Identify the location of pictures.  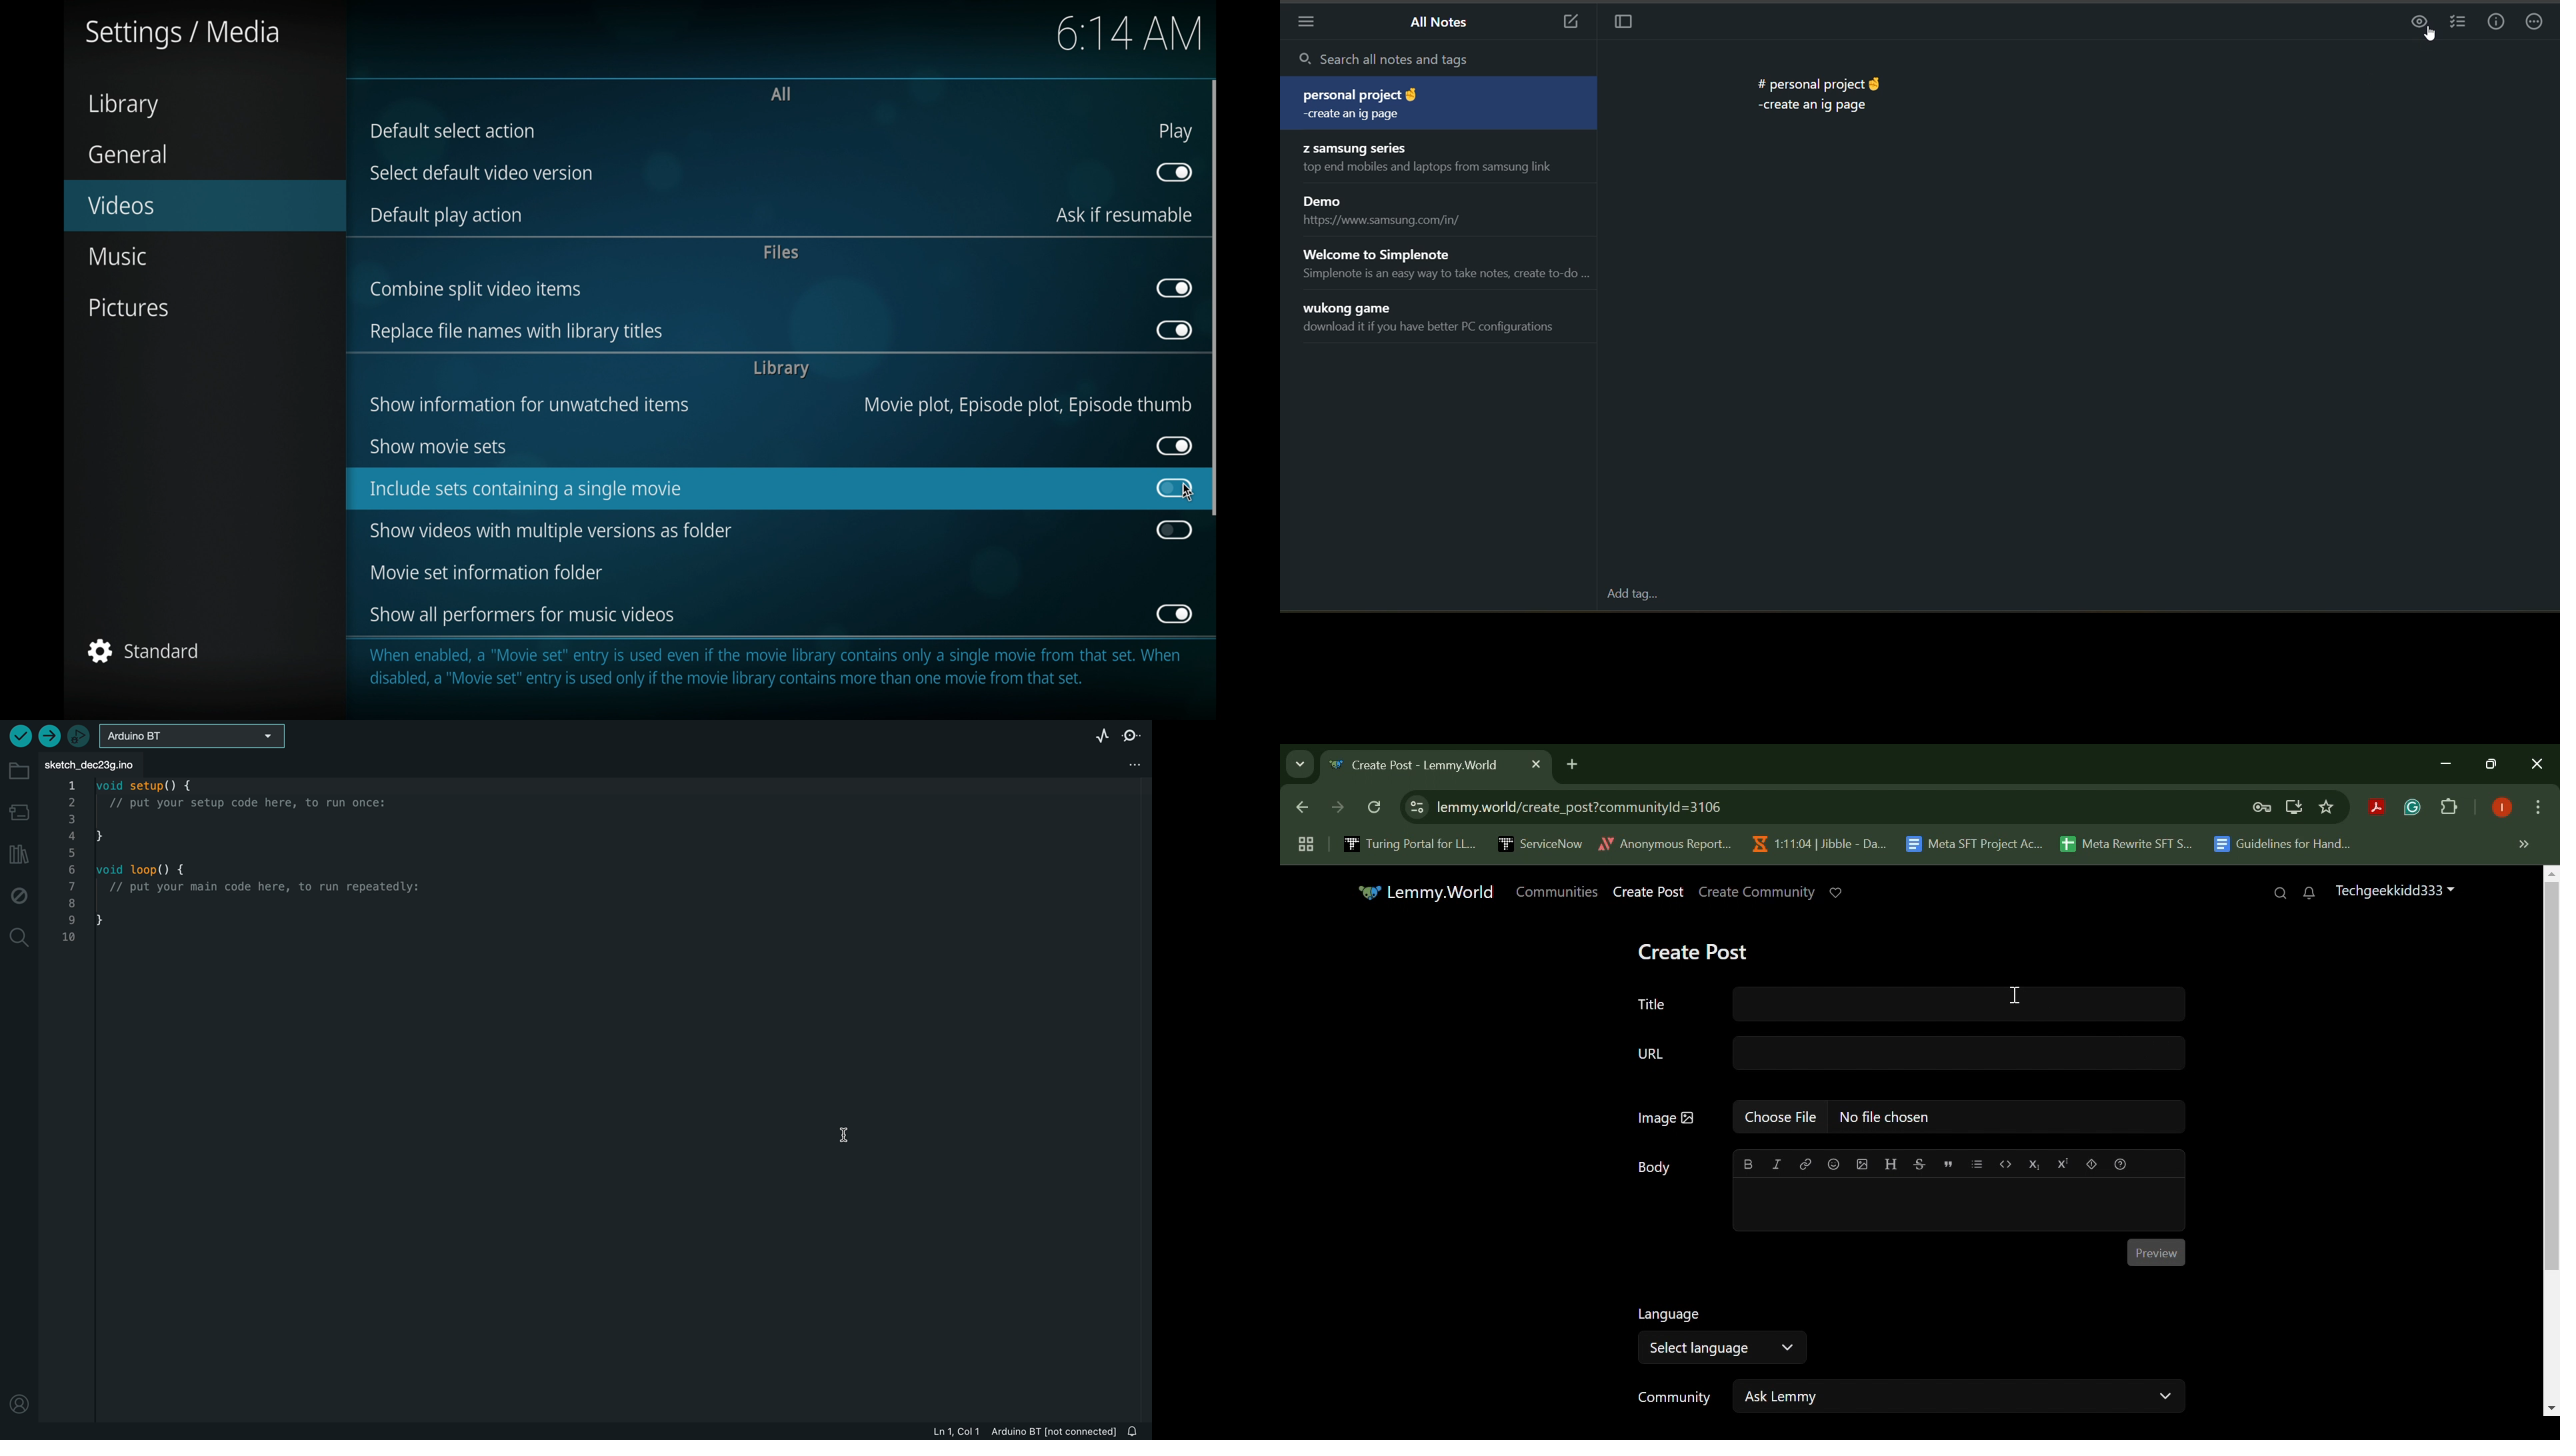
(128, 308).